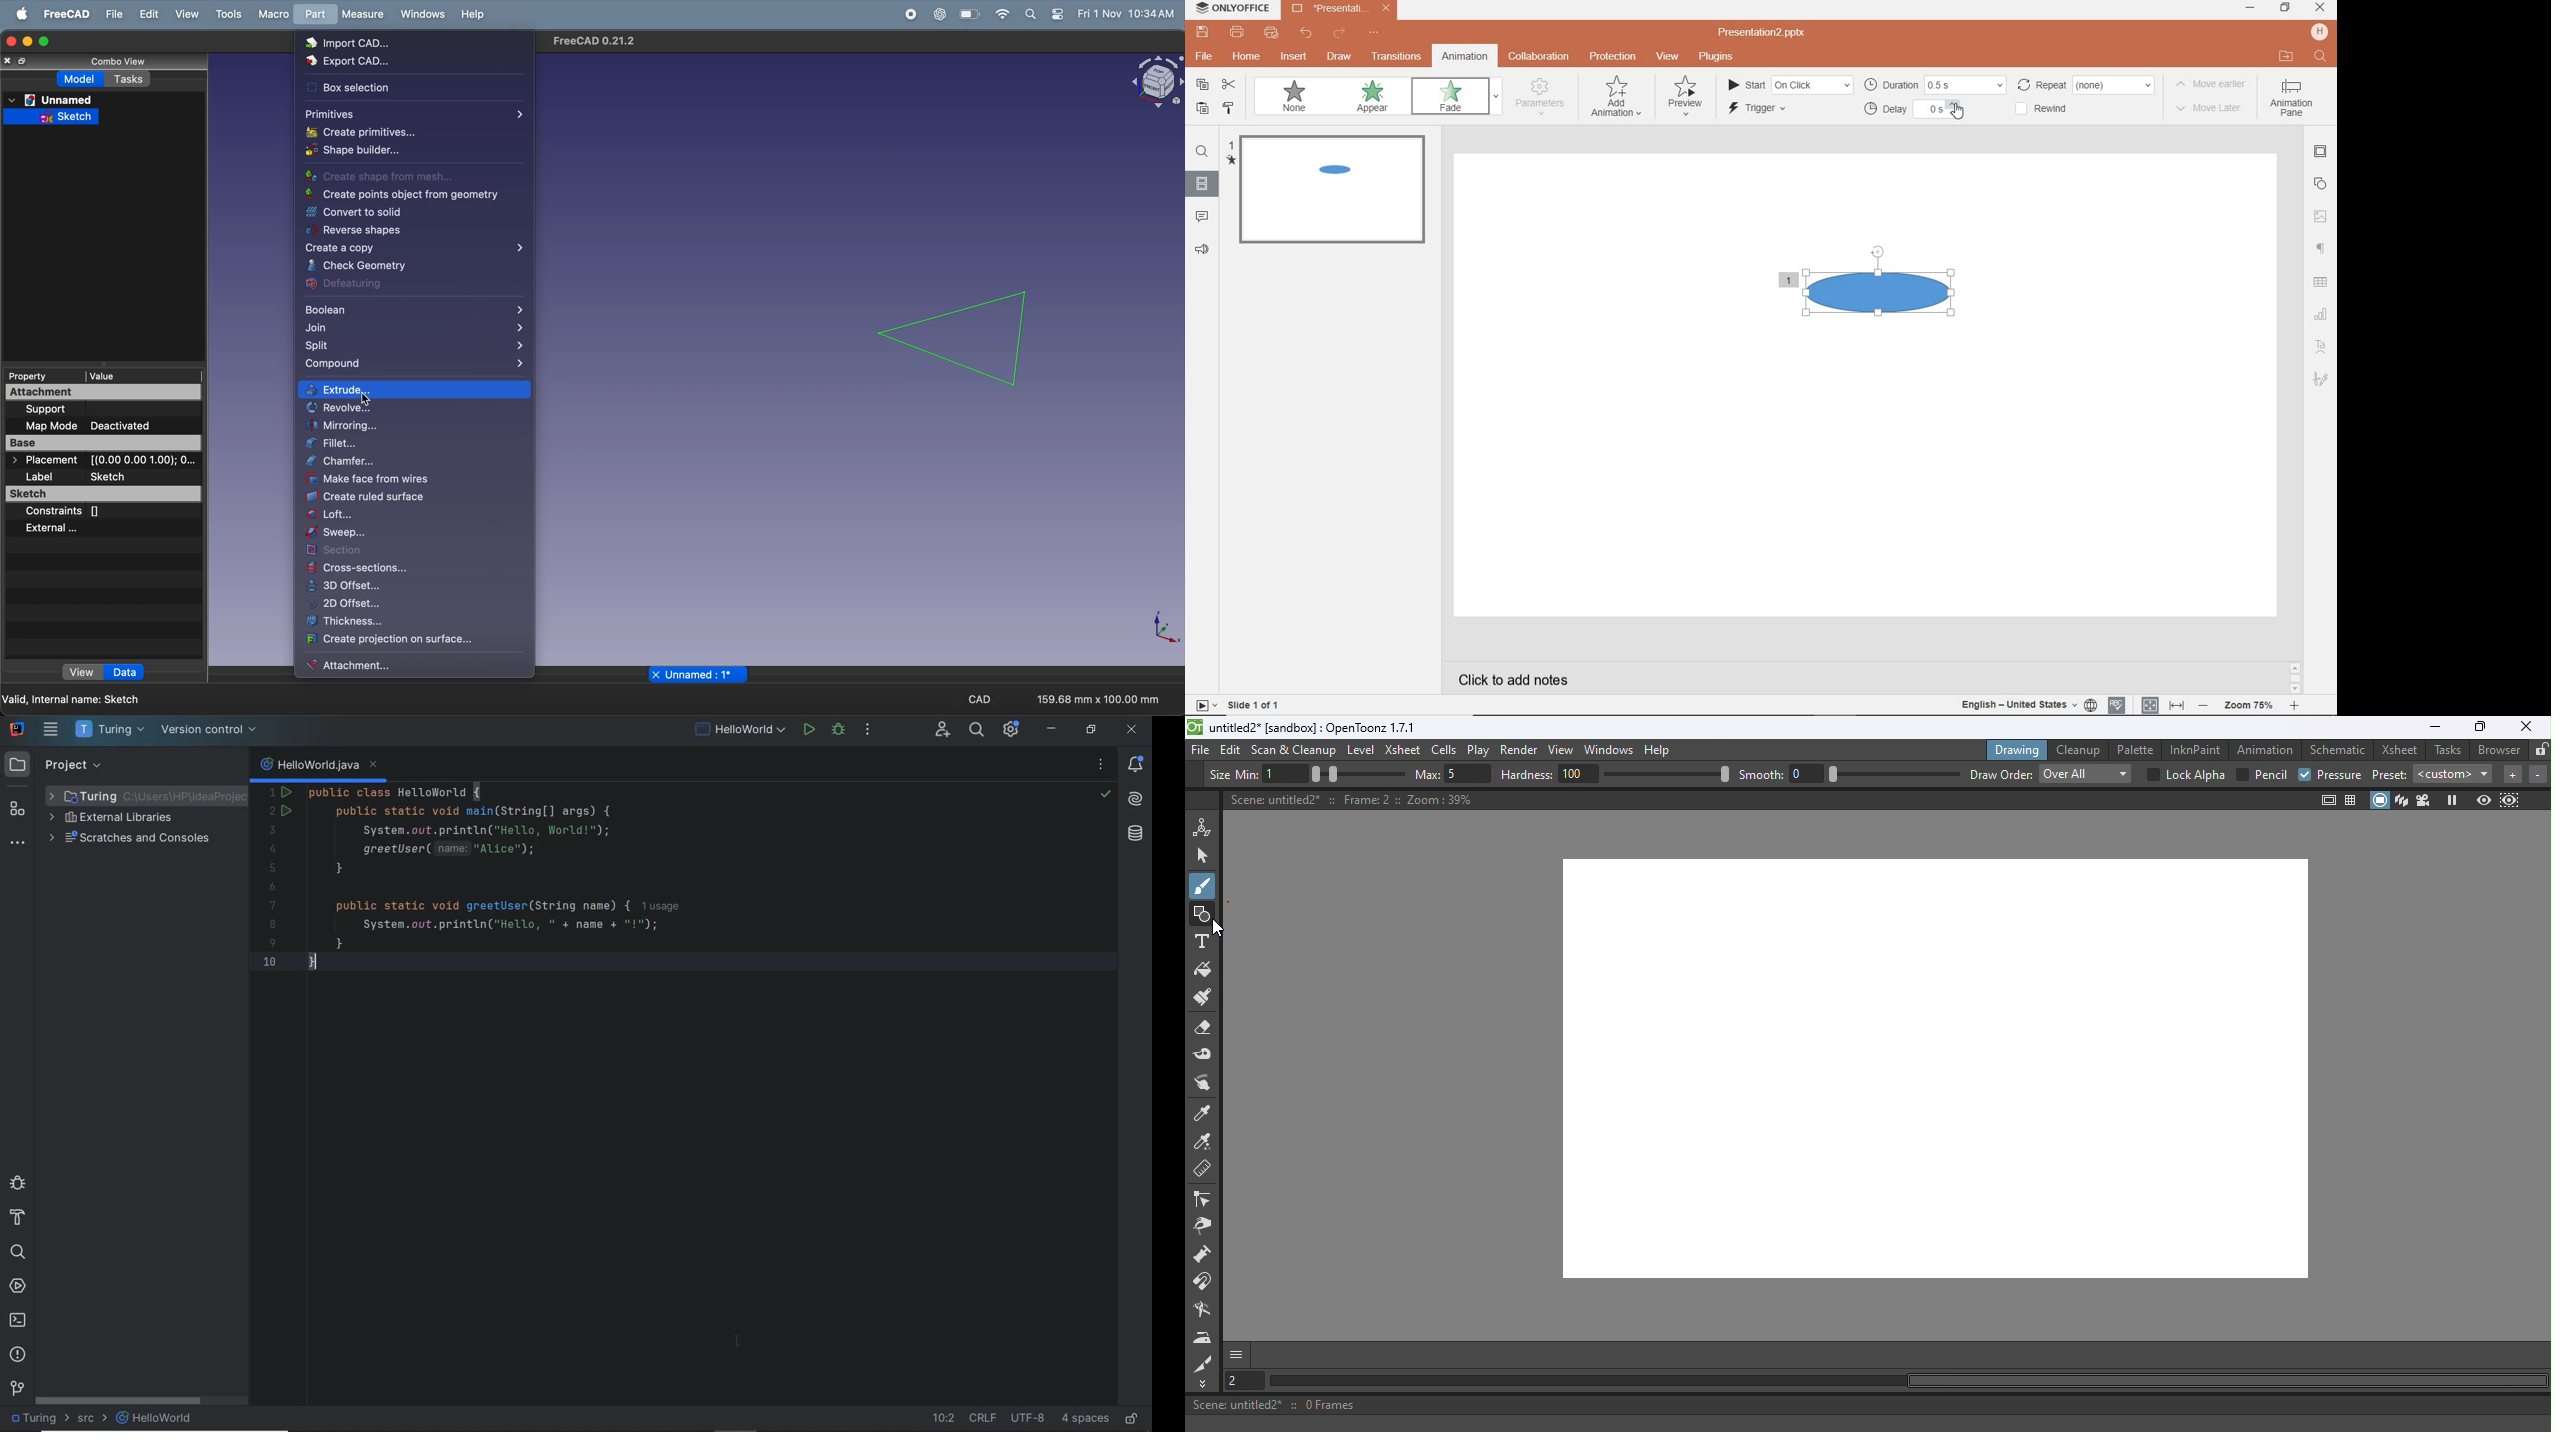 The width and height of the screenshot is (2576, 1456). Describe the element at coordinates (1295, 97) in the screenshot. I see `none` at that location.